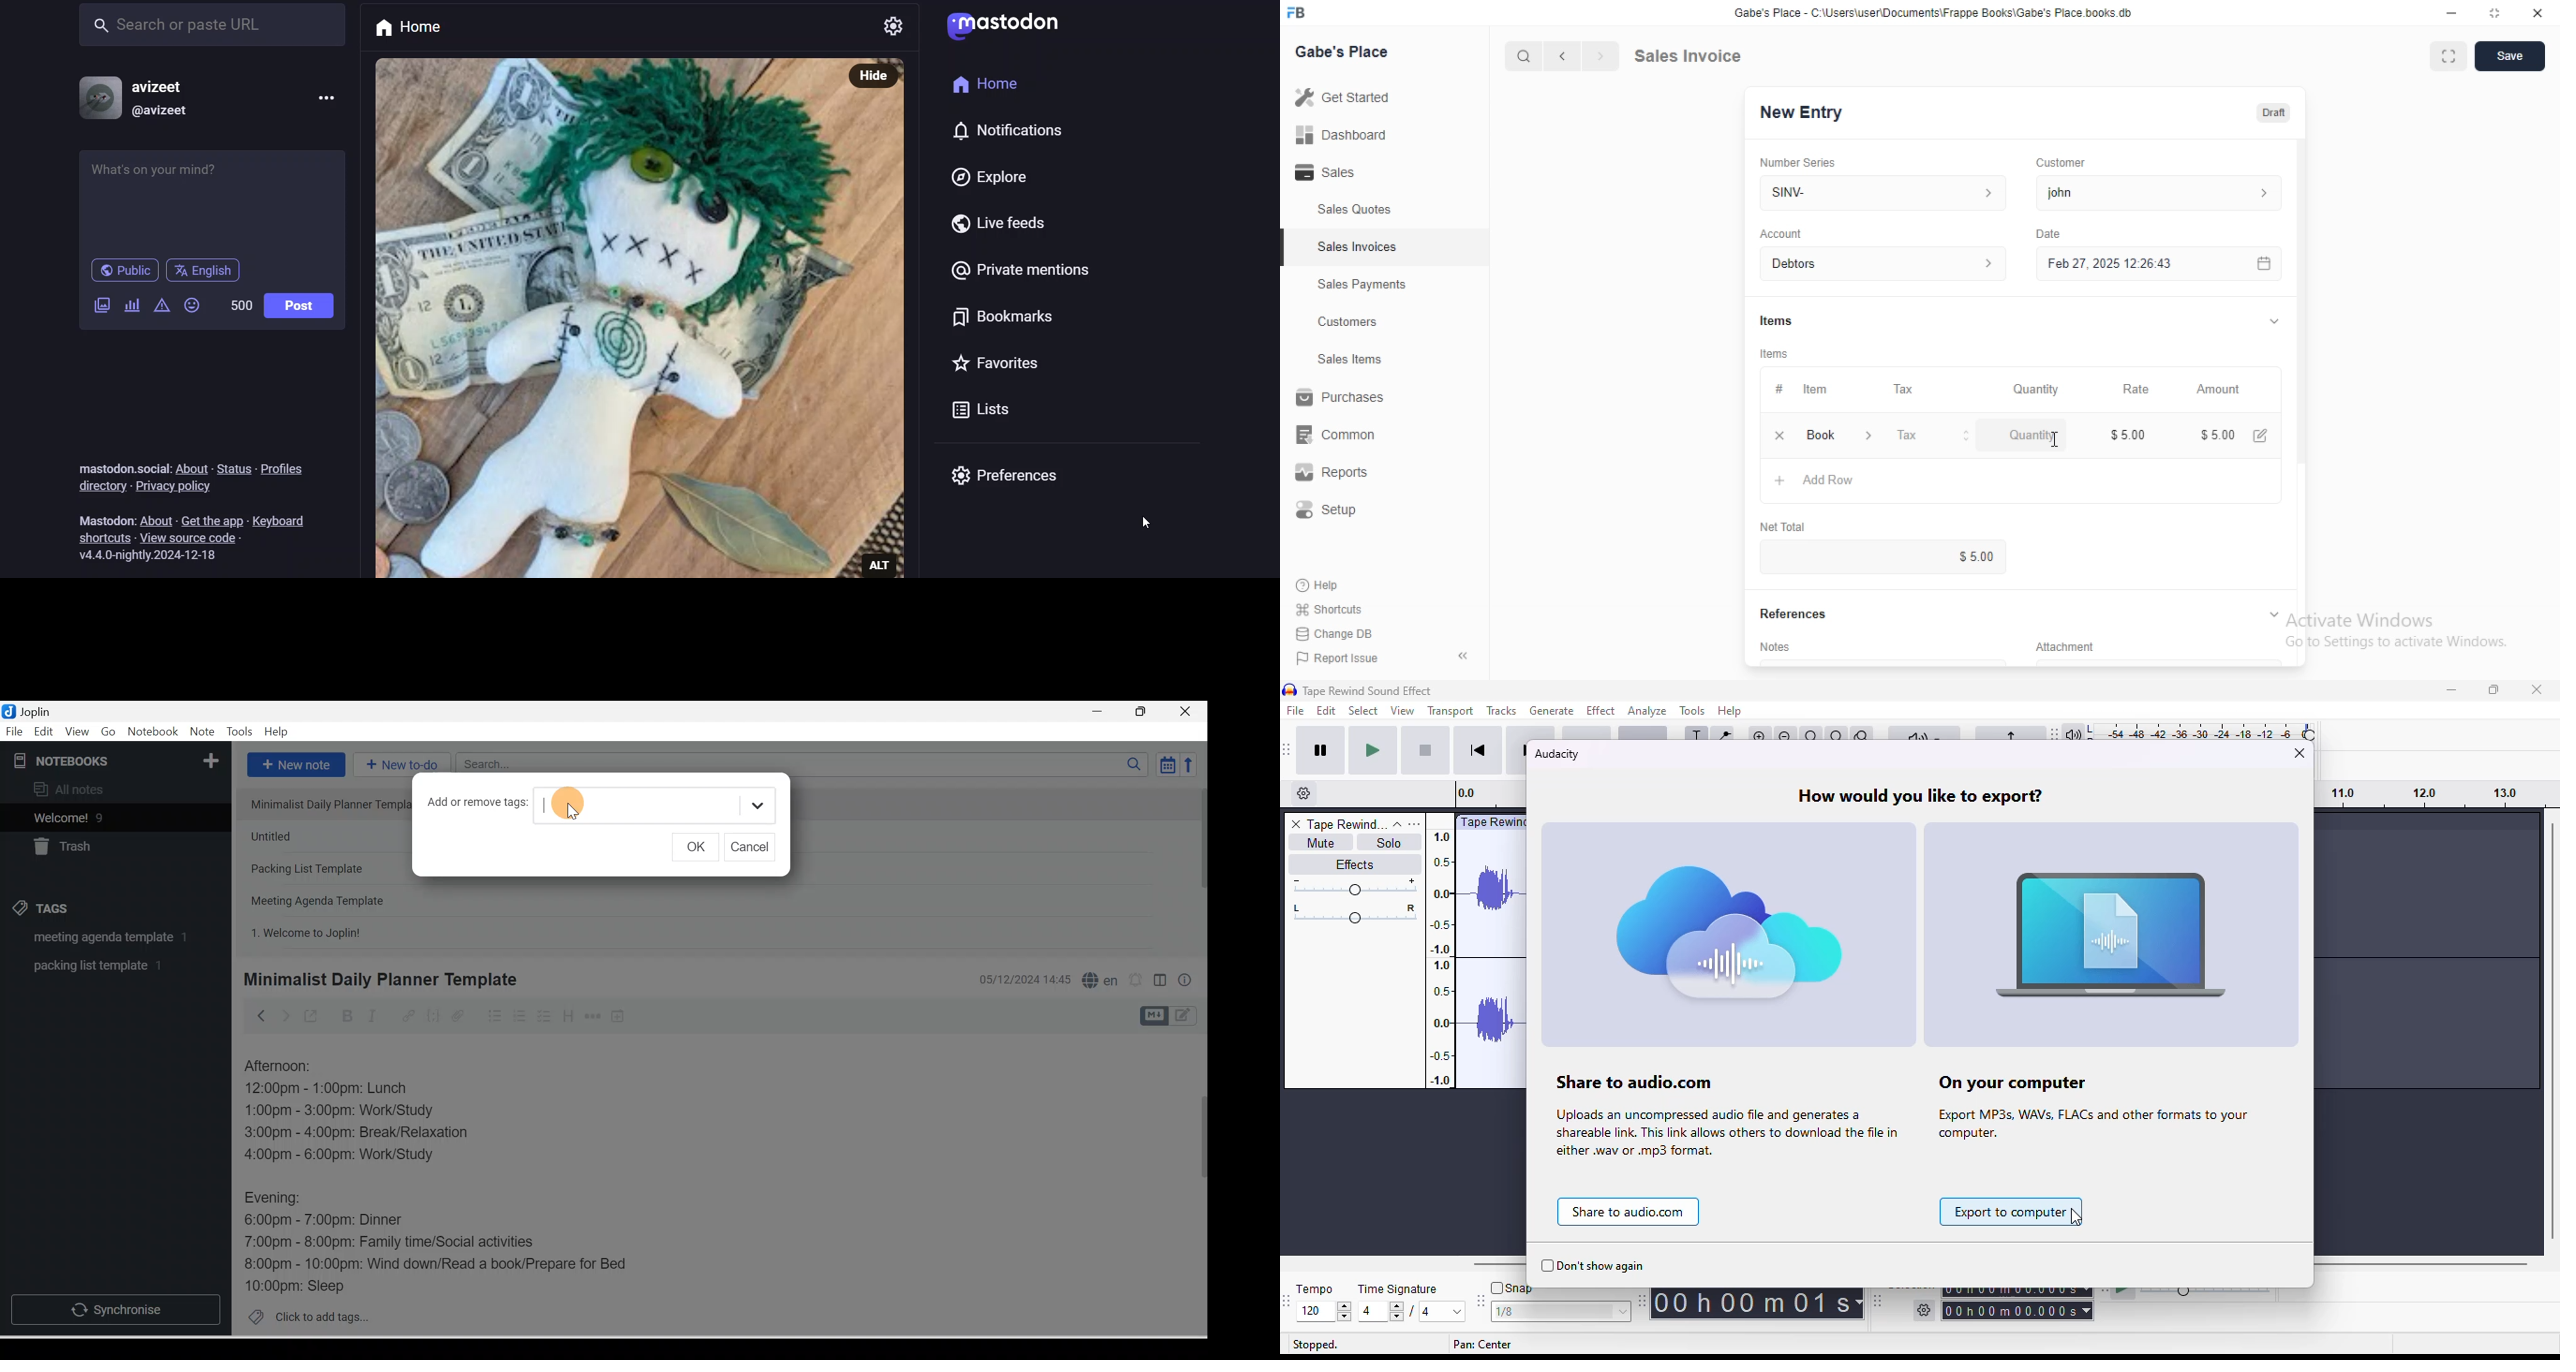  What do you see at coordinates (407, 1017) in the screenshot?
I see `Hyperlink` at bounding box center [407, 1017].